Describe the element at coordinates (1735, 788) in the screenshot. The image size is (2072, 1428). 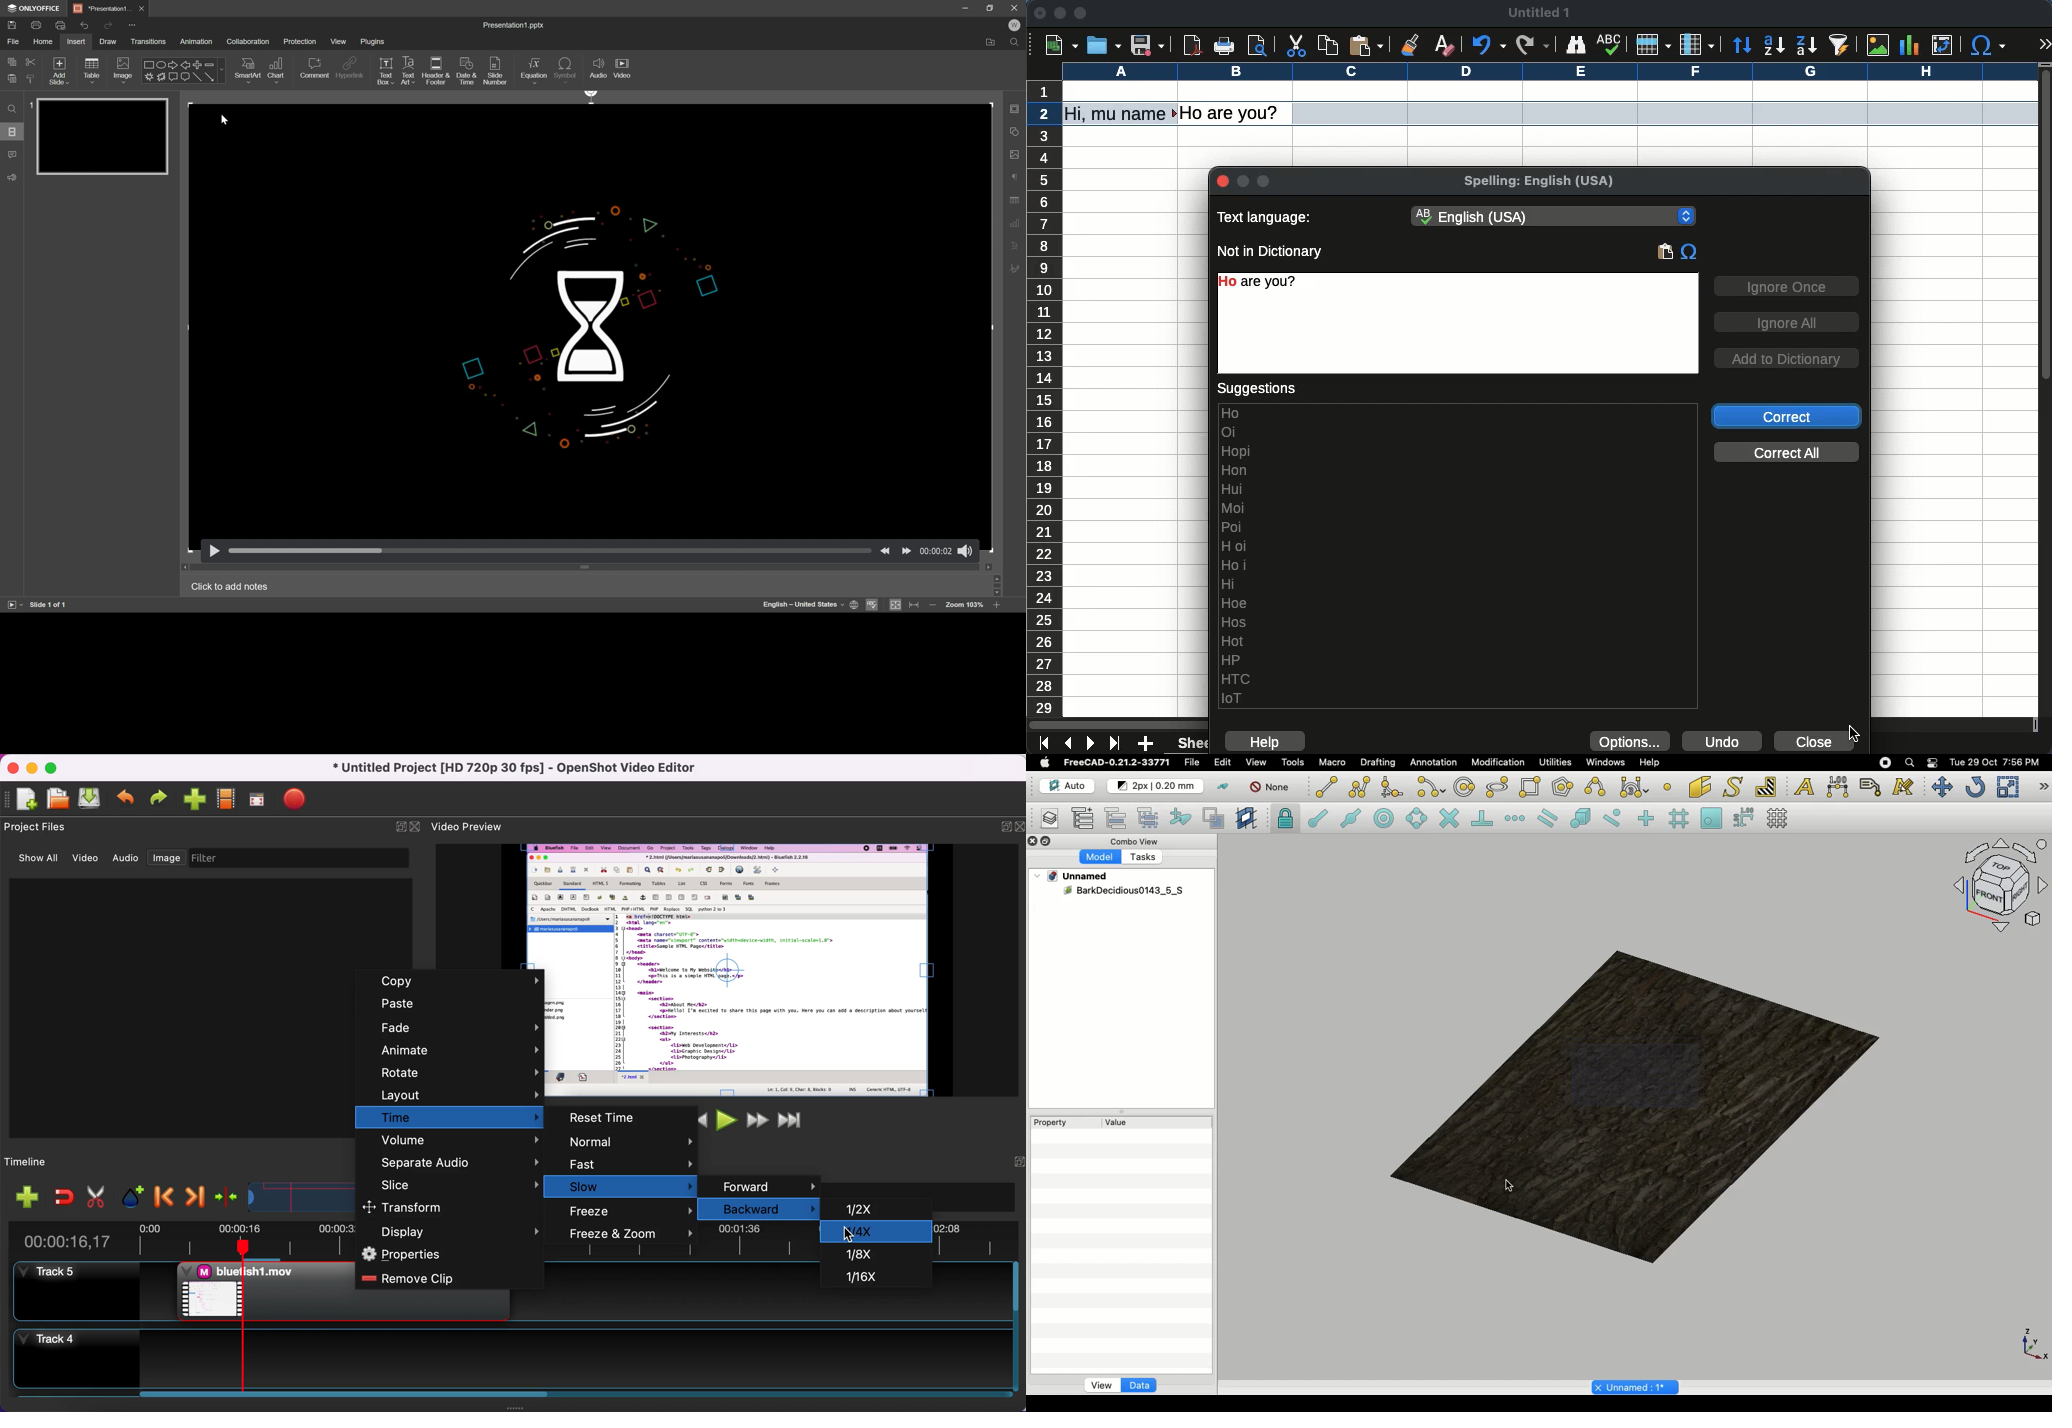
I see `Shape from text` at that location.